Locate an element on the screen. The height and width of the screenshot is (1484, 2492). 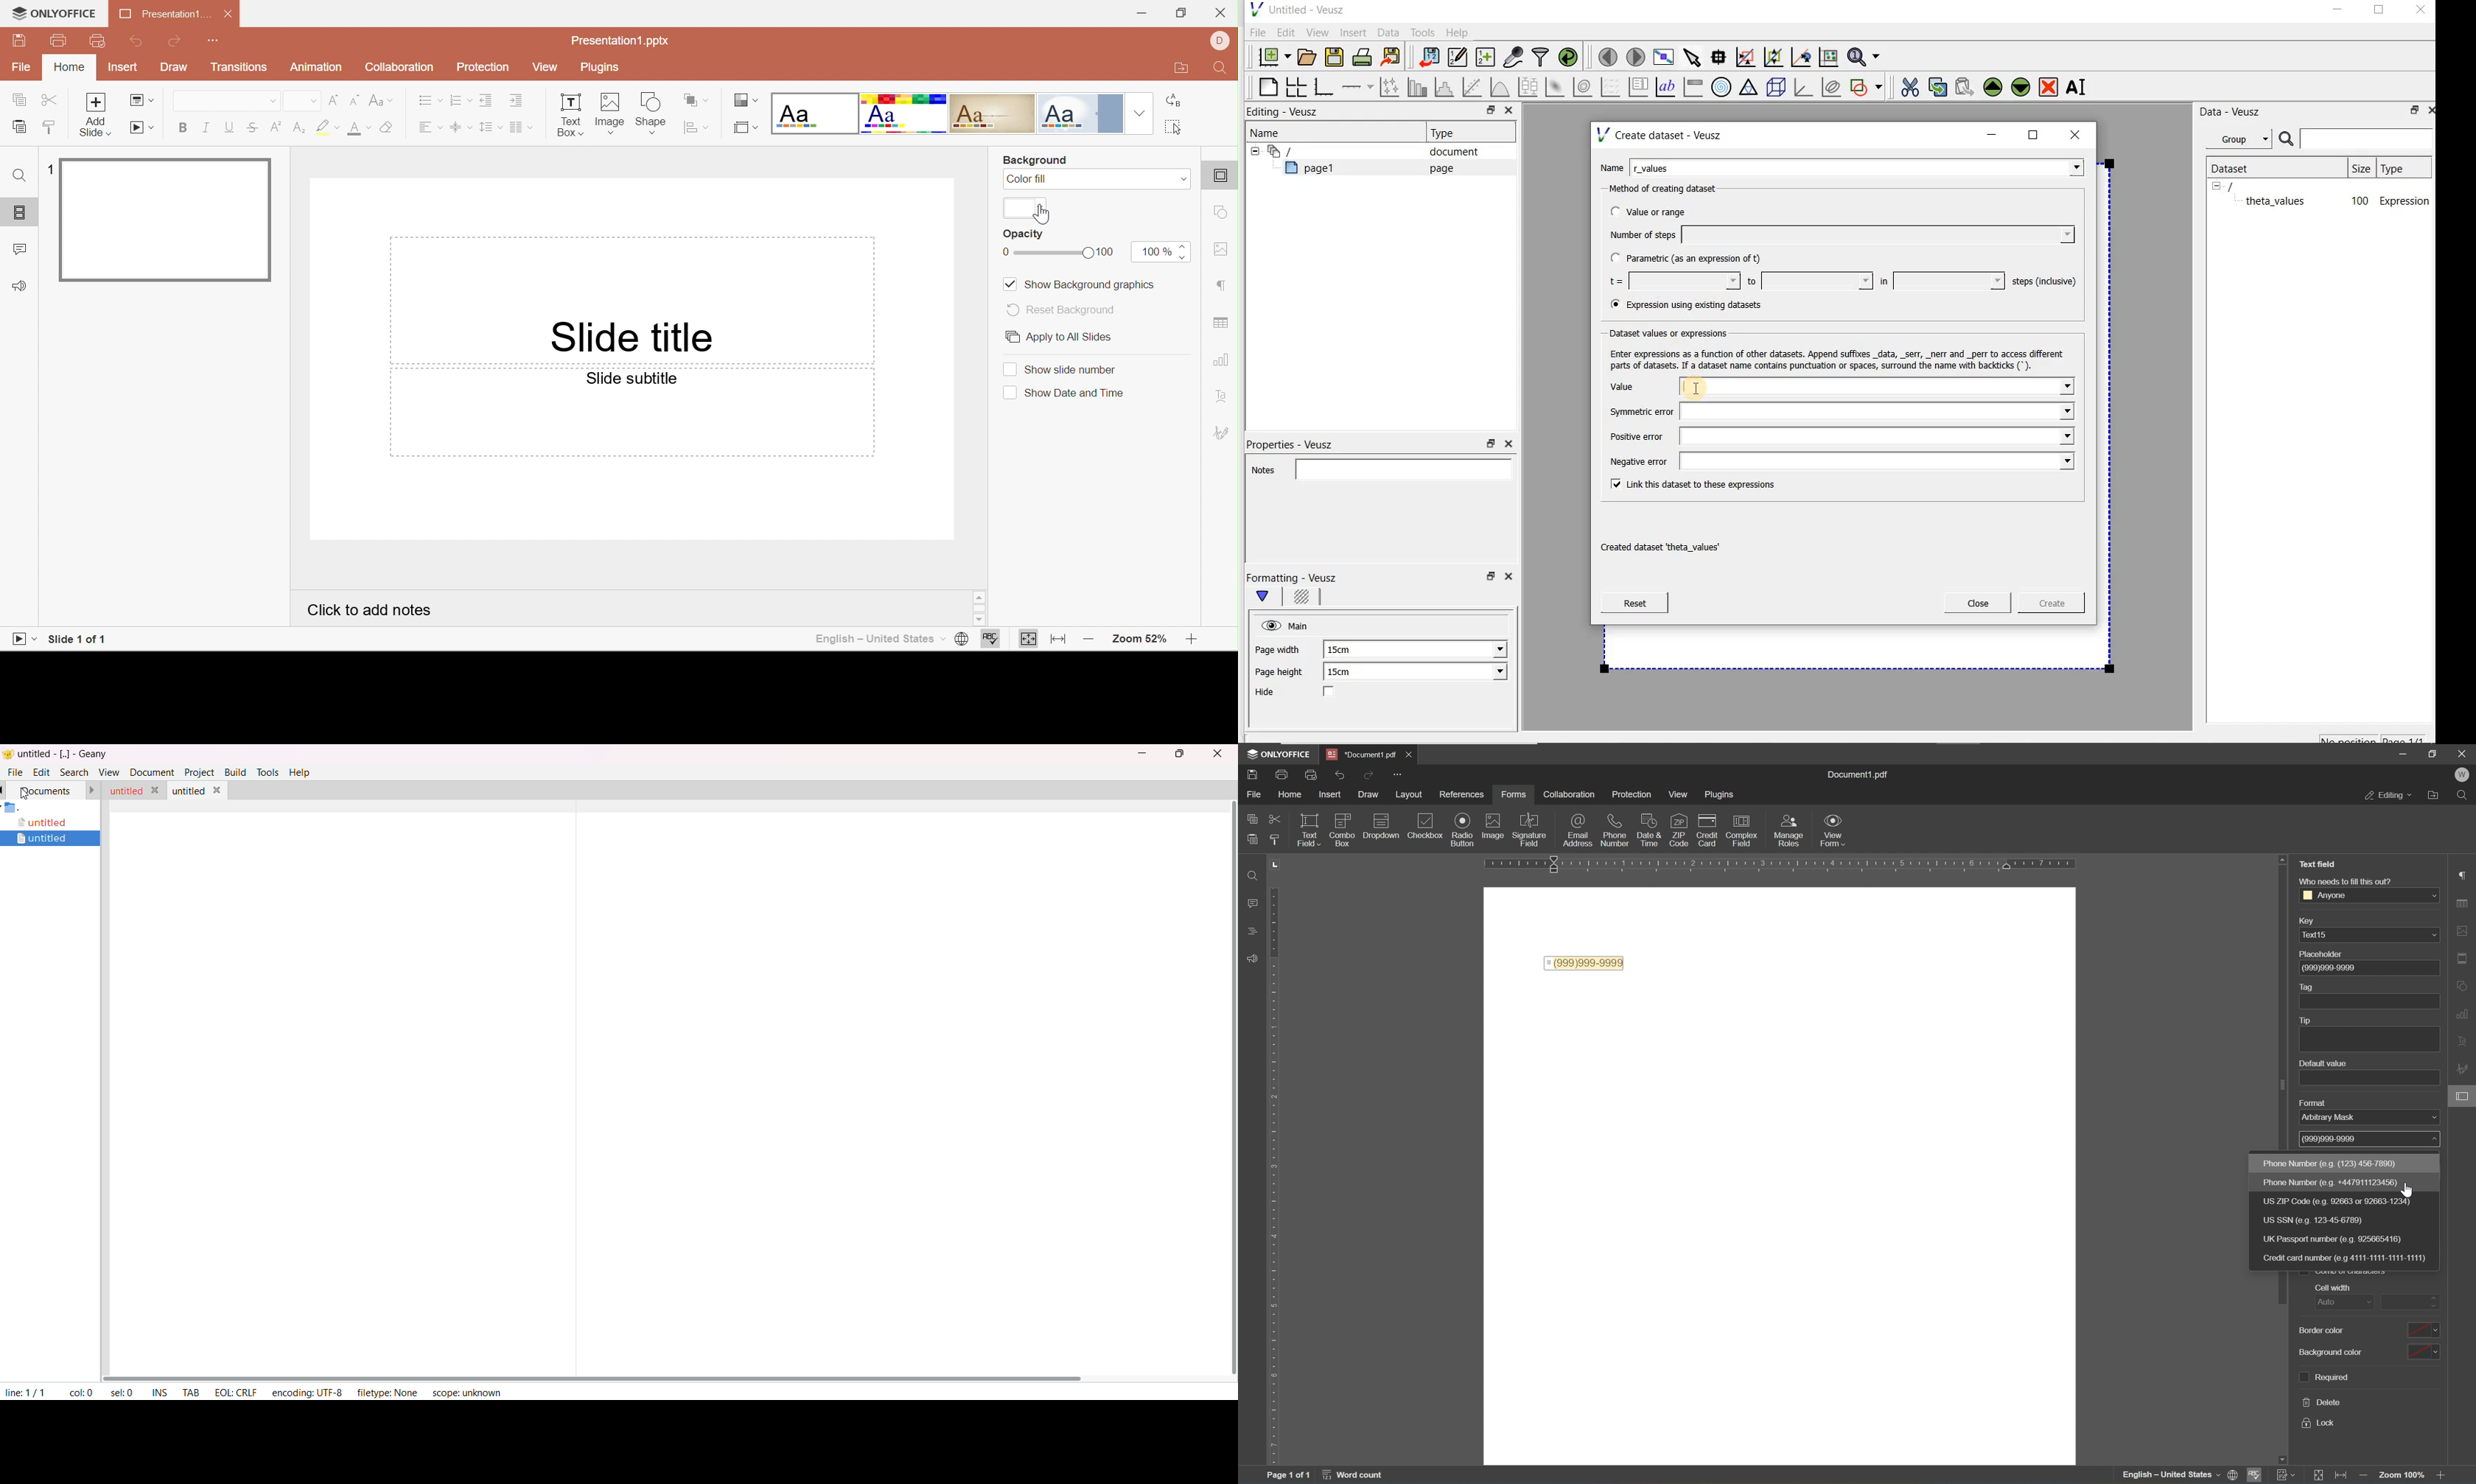
Official is located at coordinates (1081, 114).